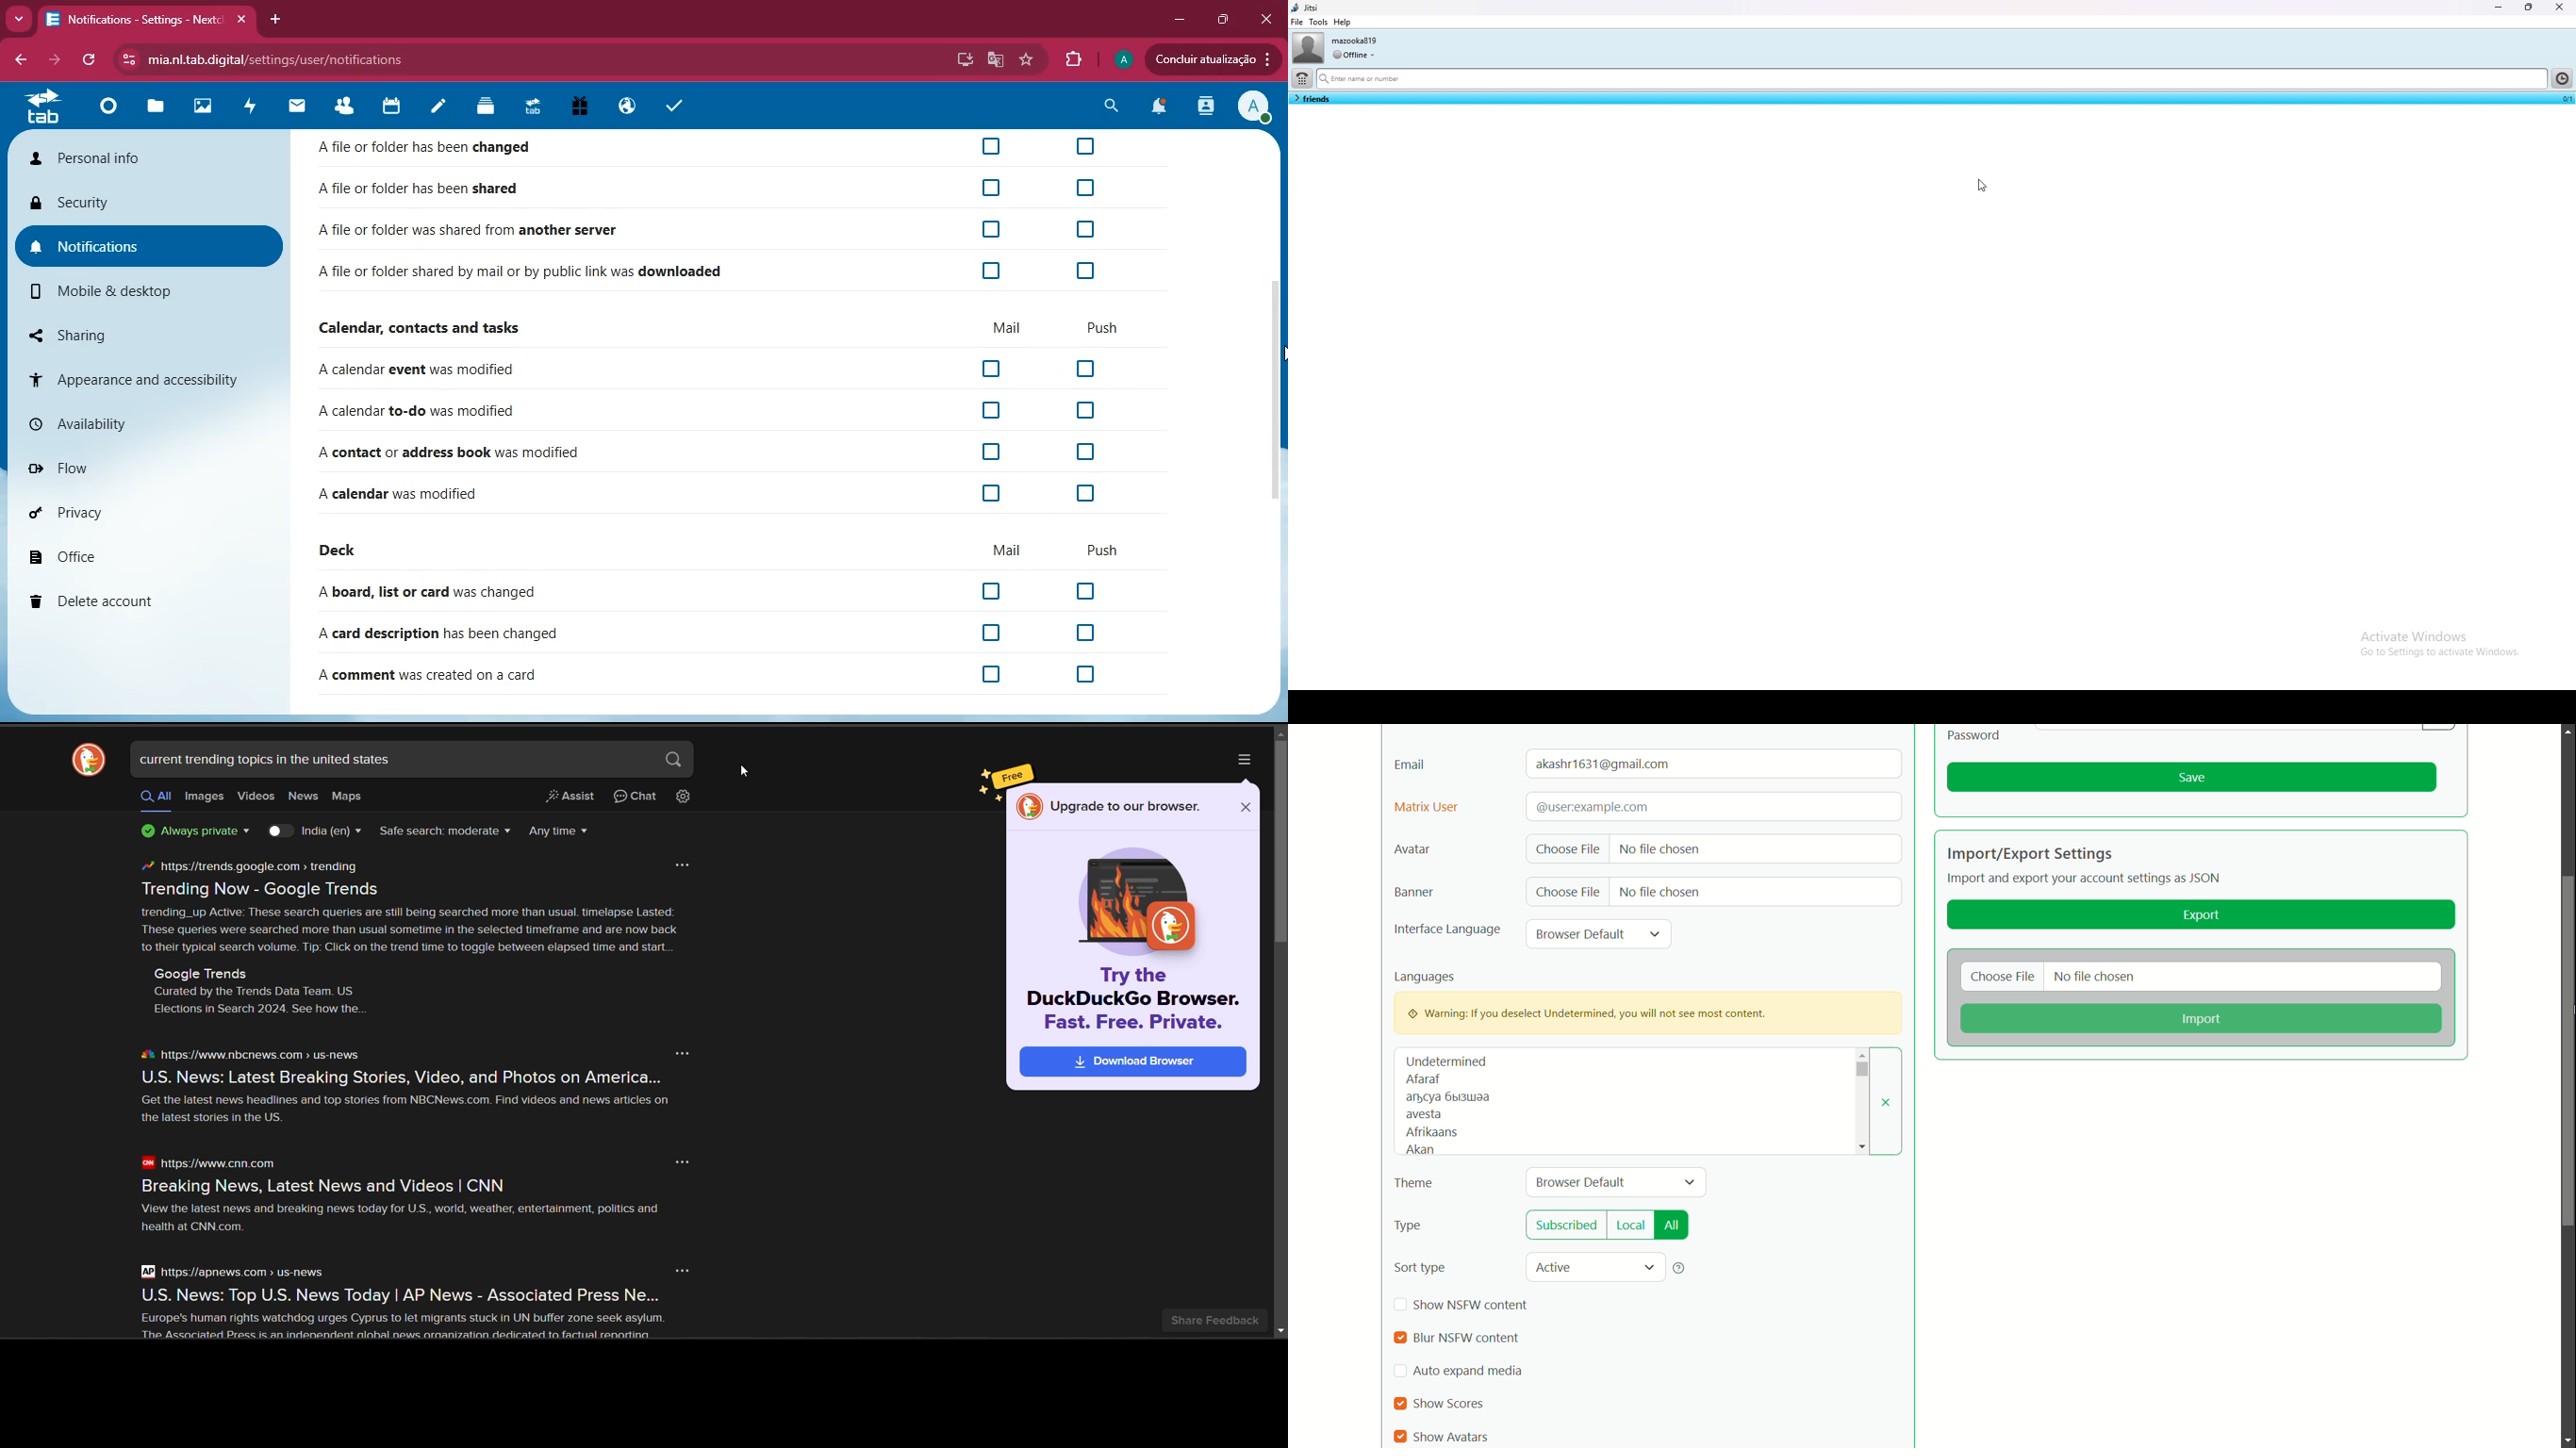  I want to click on push, so click(1101, 551).